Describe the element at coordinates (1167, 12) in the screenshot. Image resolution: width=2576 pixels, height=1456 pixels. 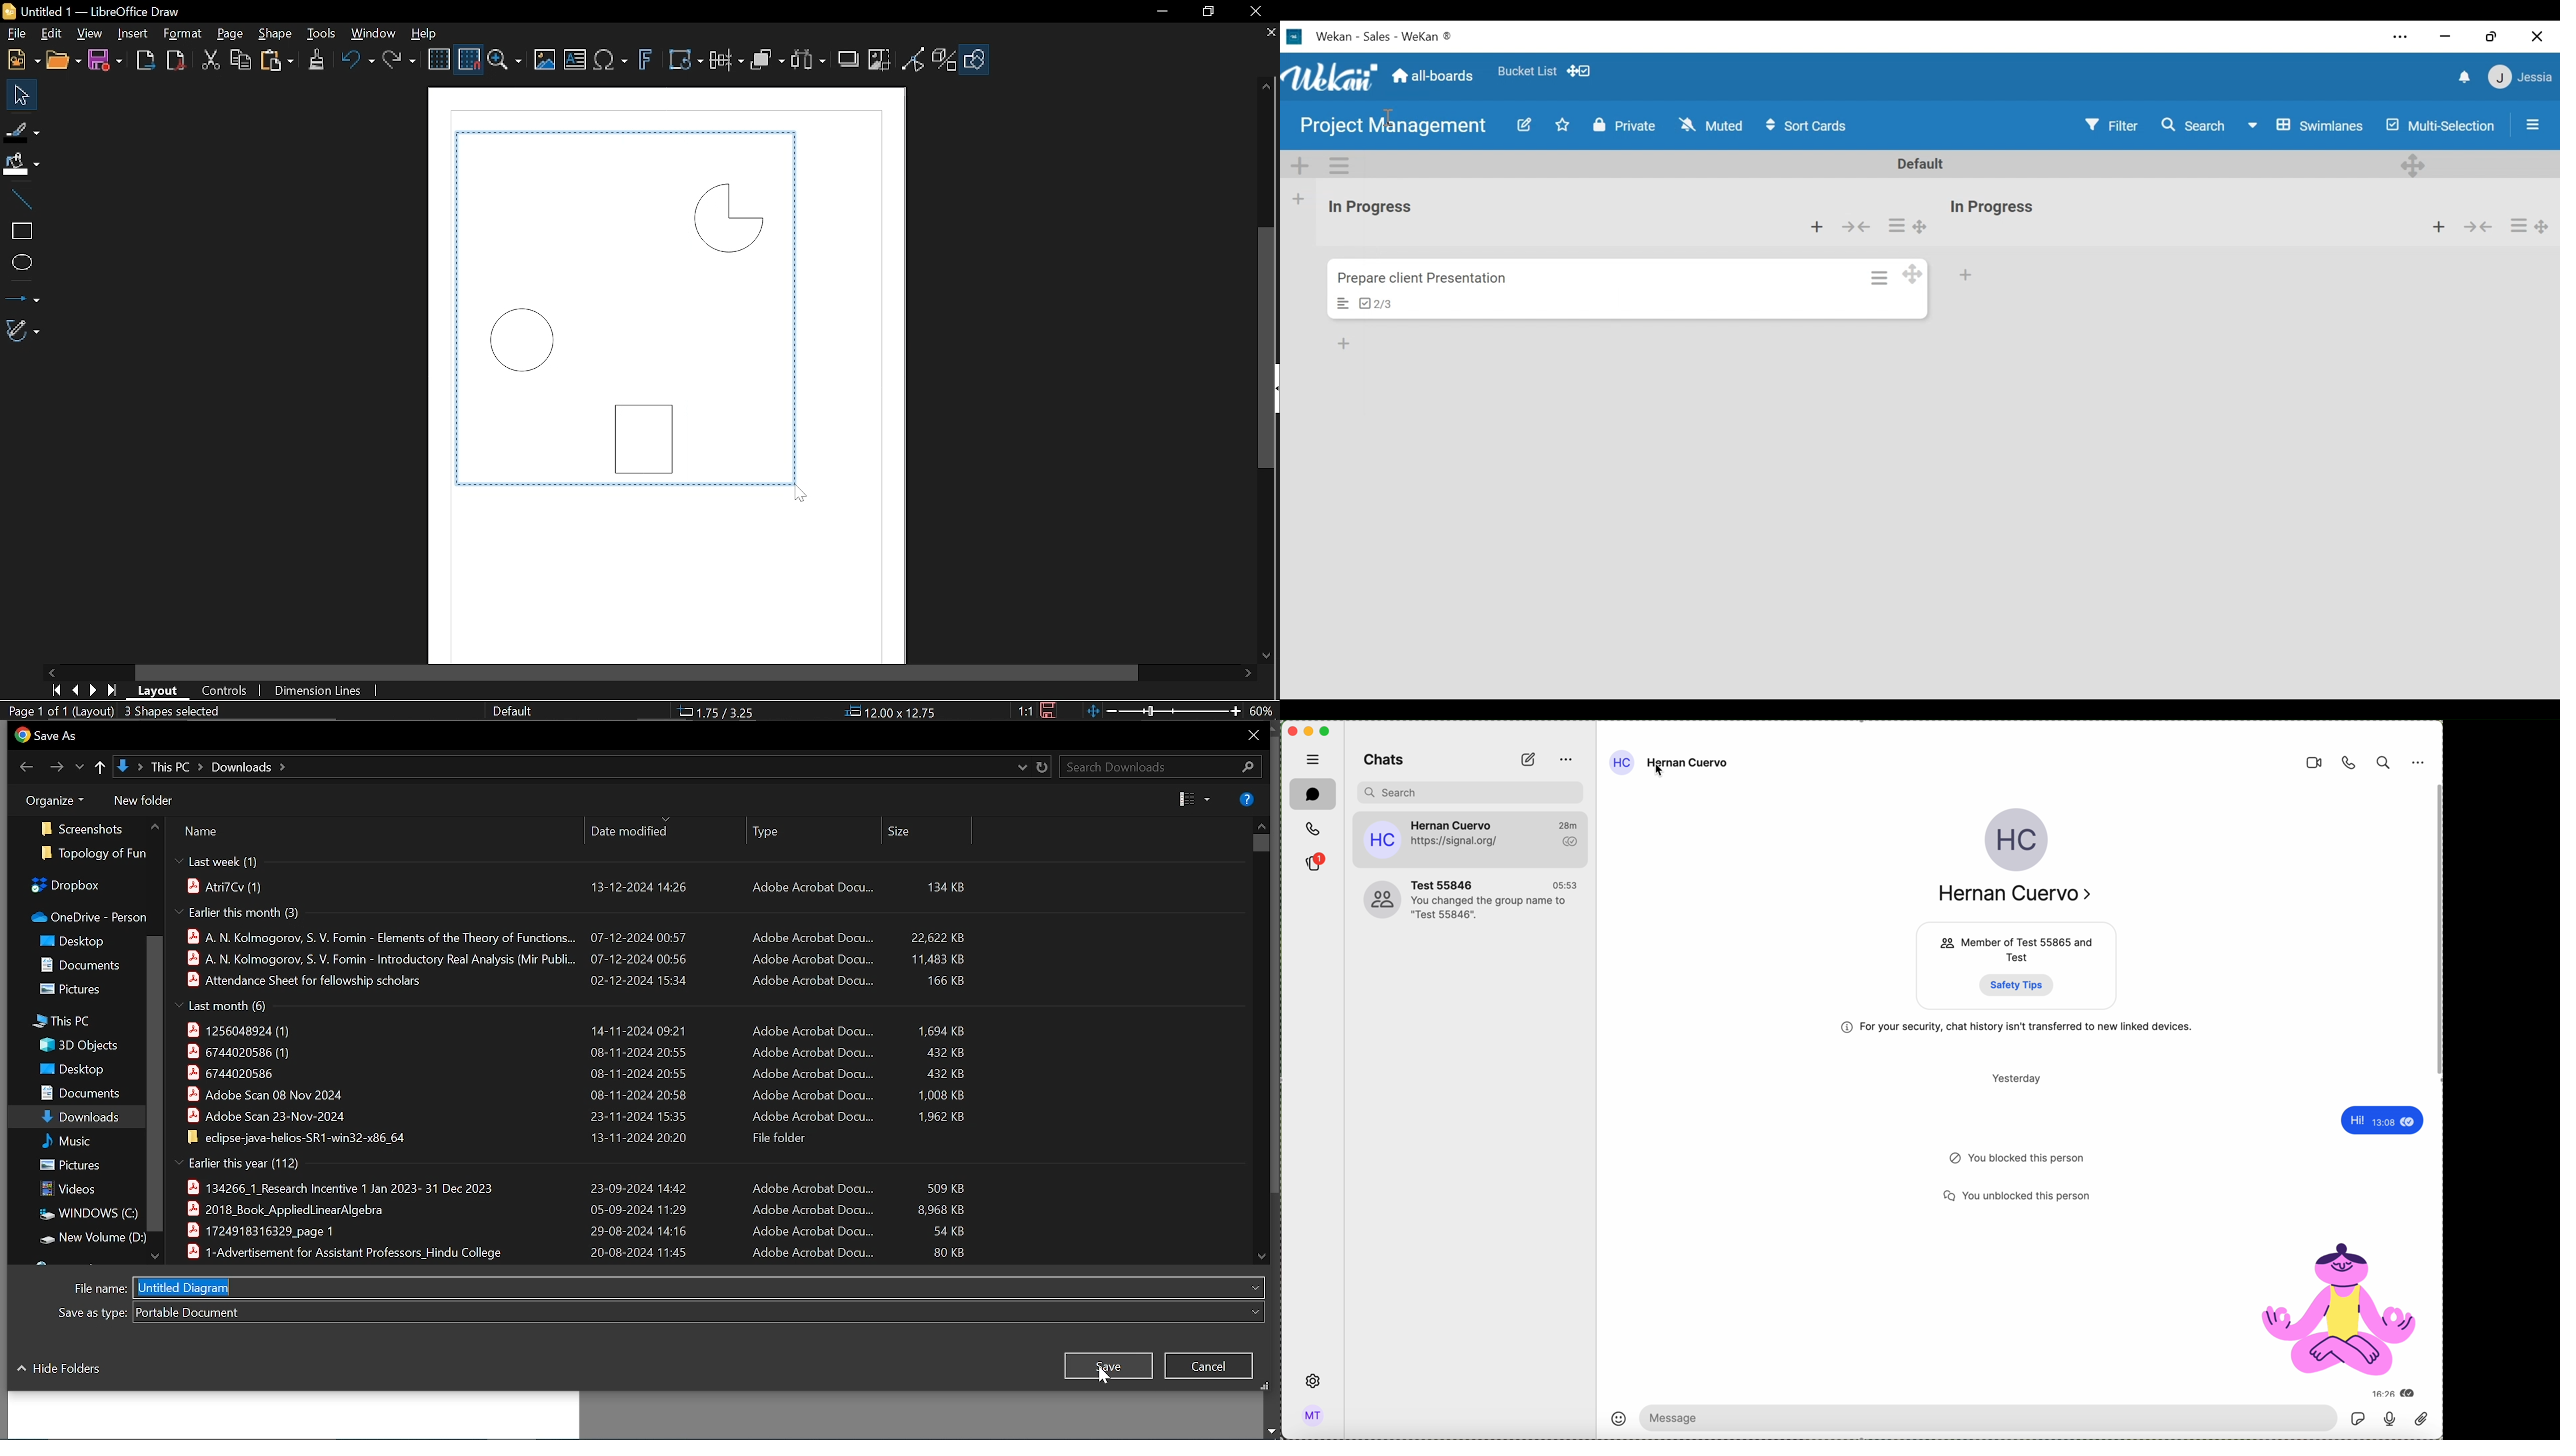
I see `Minimize` at that location.